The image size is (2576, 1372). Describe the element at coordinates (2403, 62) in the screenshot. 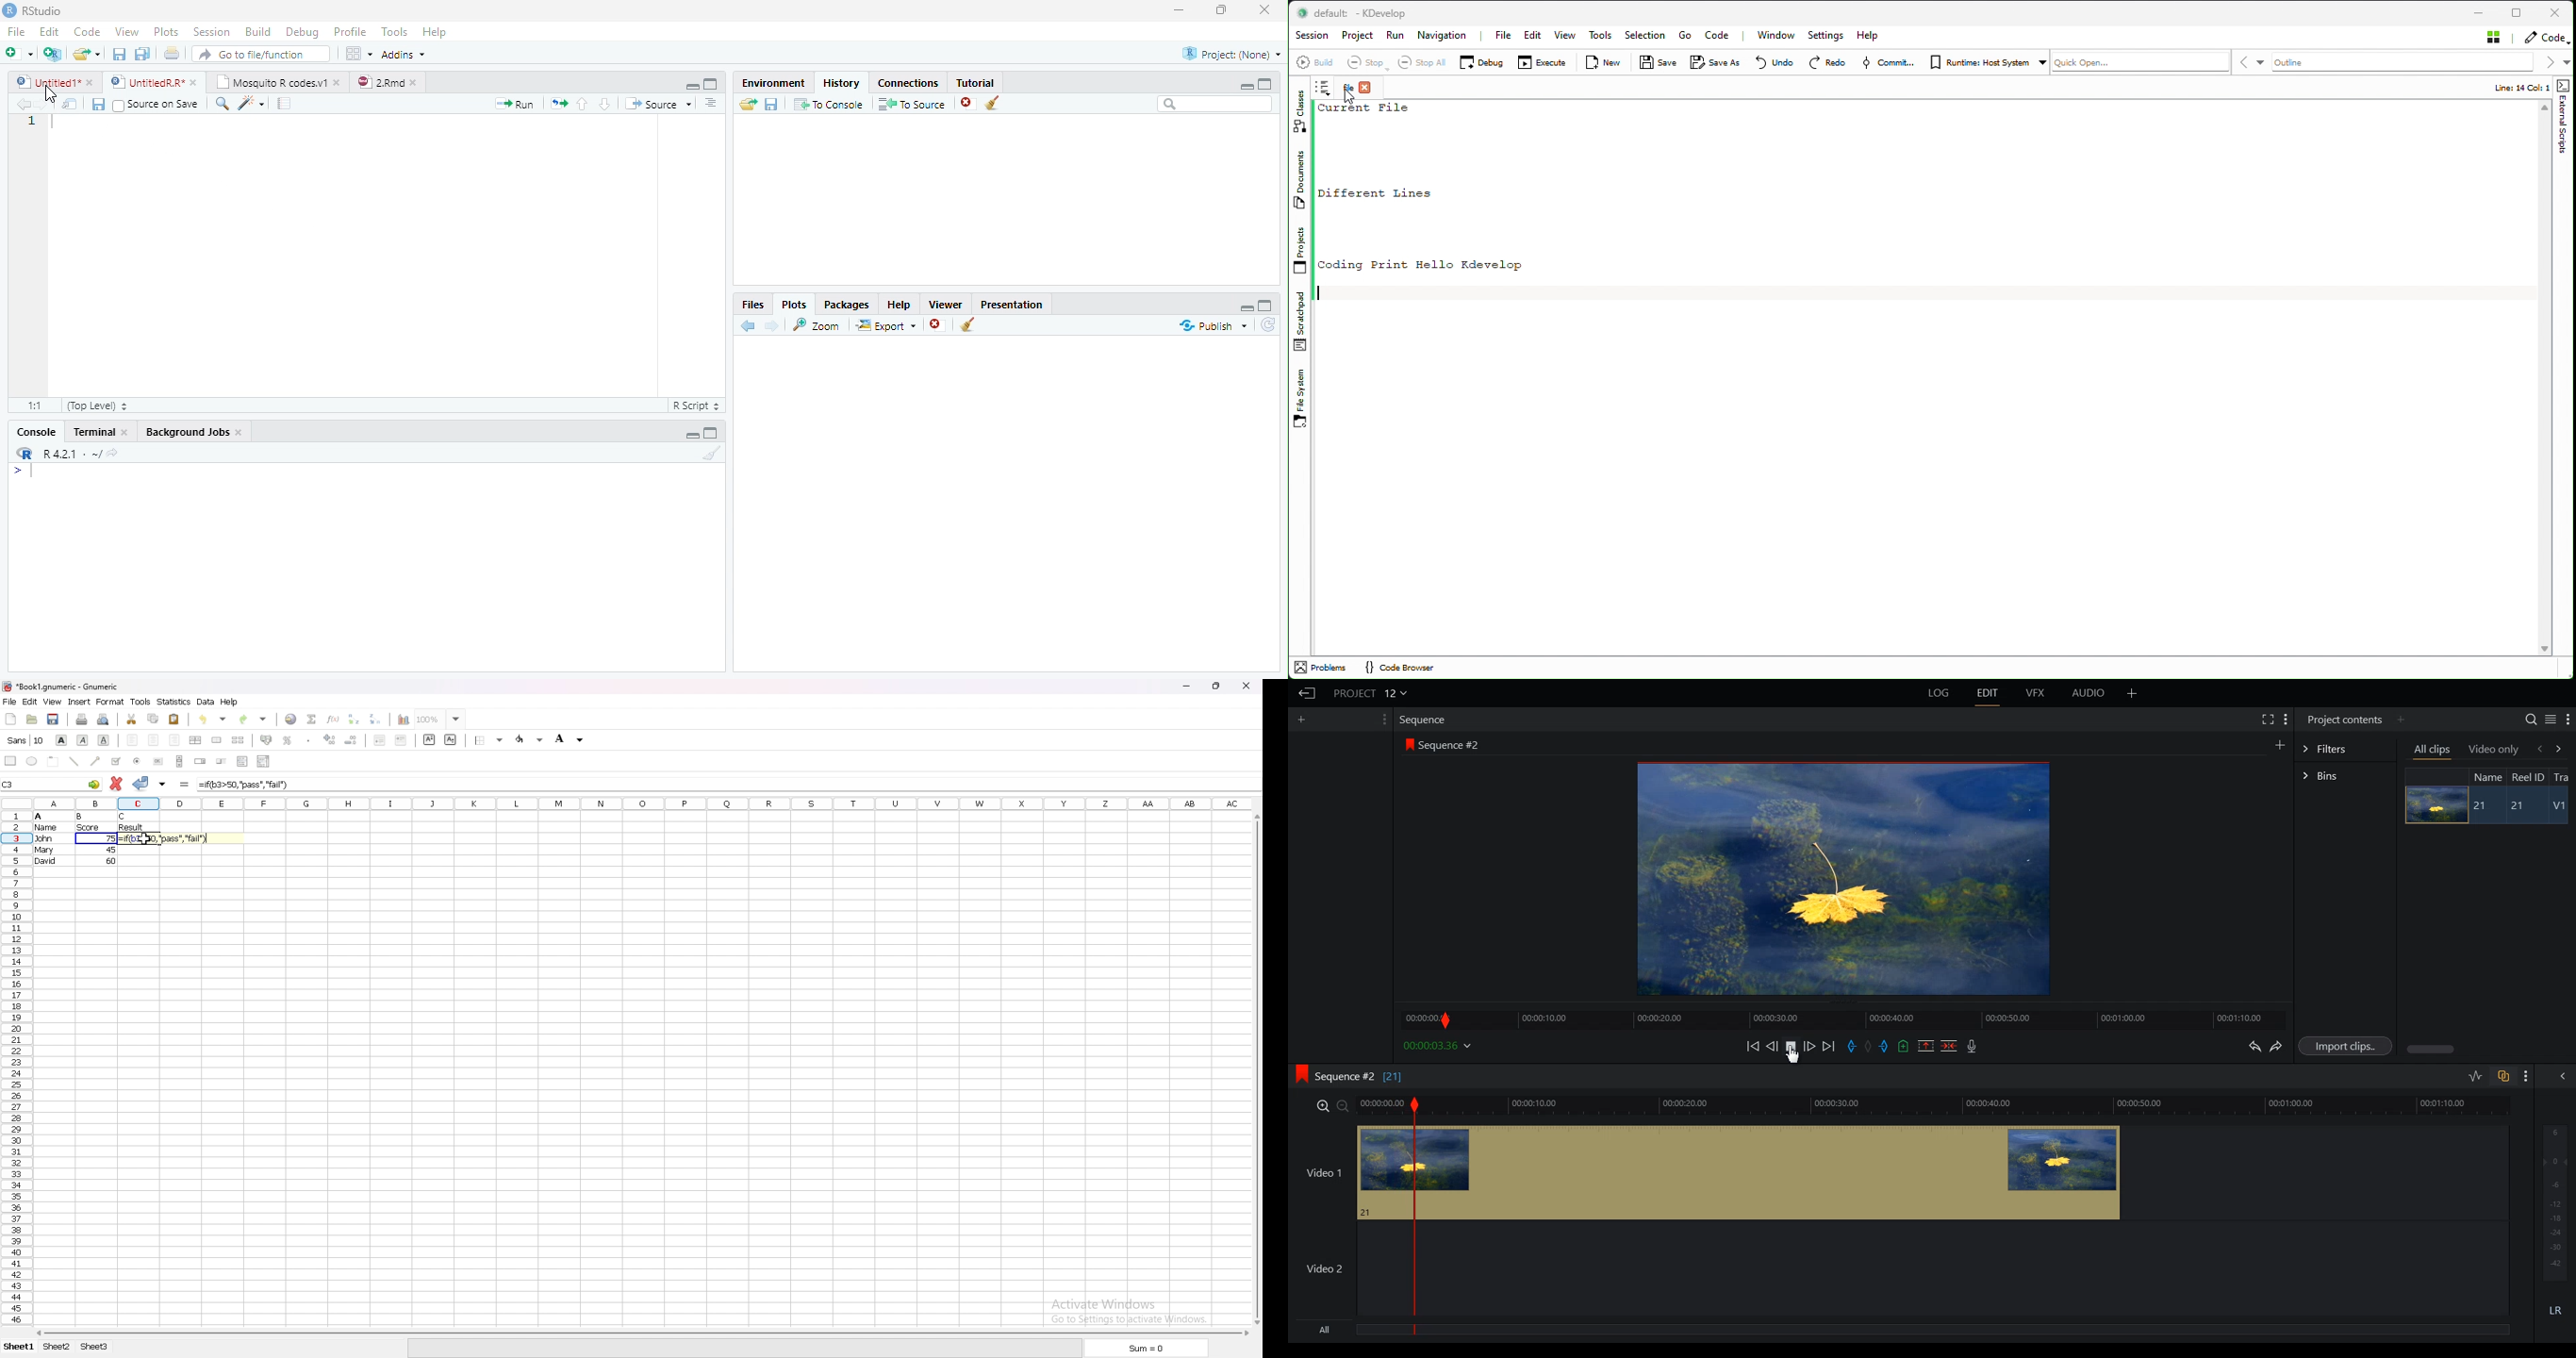

I see `Outline` at that location.